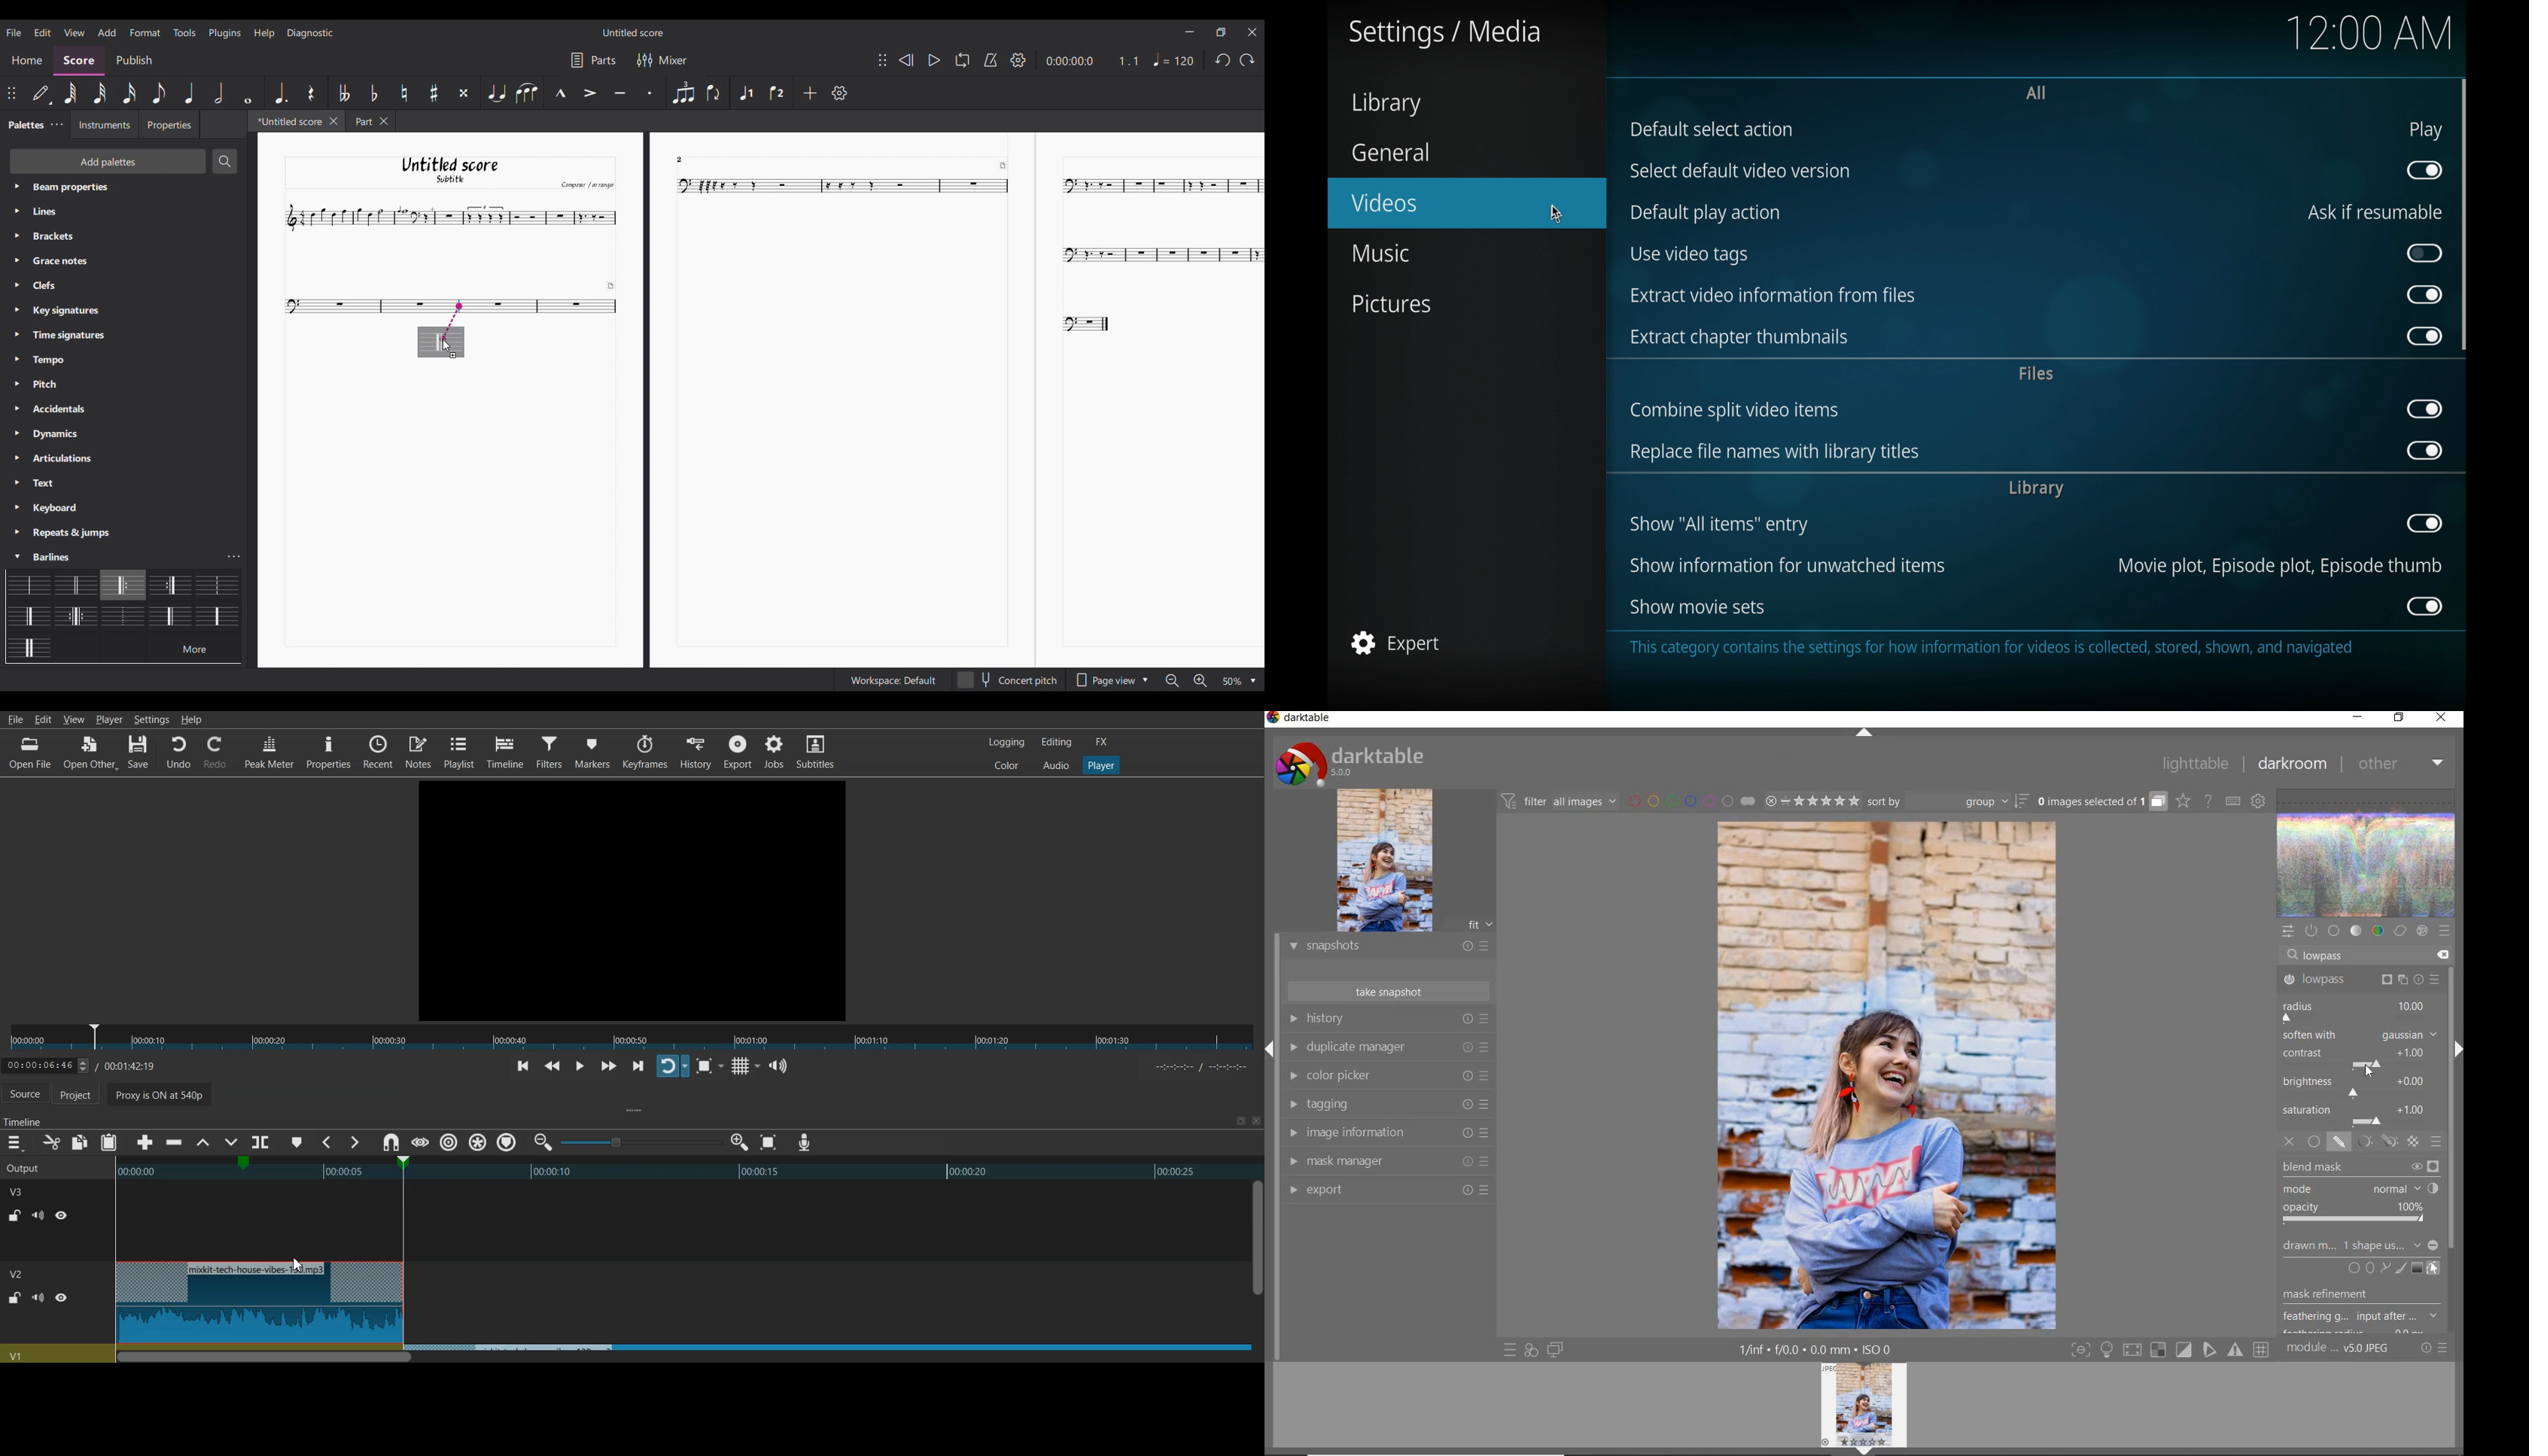  Describe the element at coordinates (459, 751) in the screenshot. I see `Playlist` at that location.